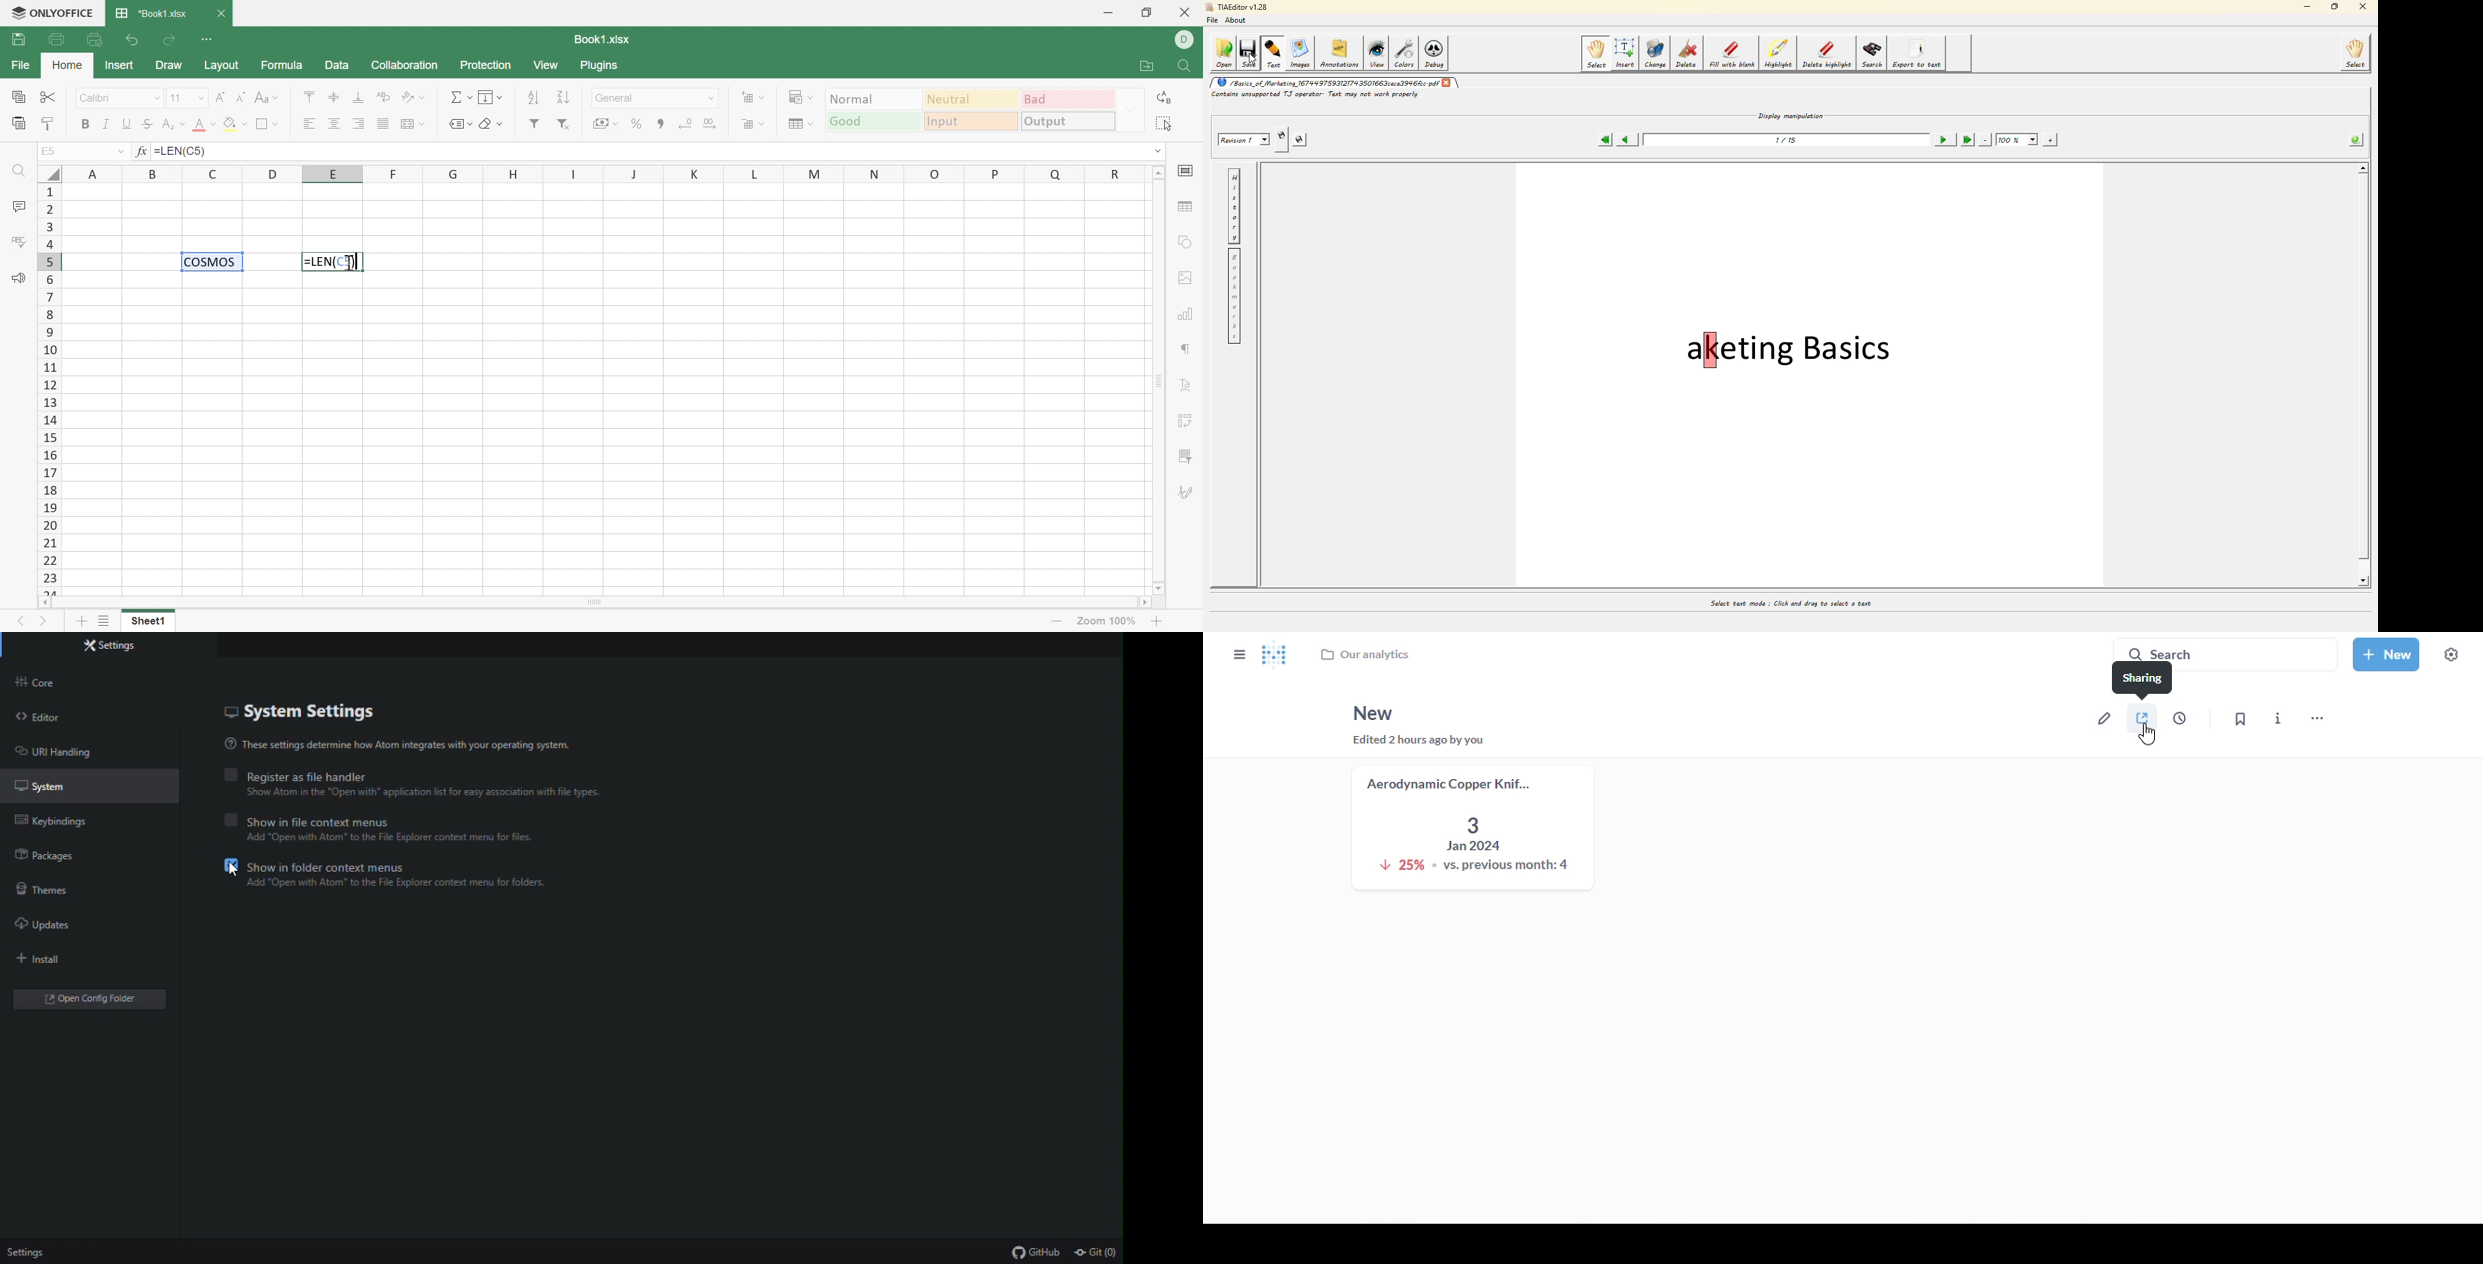 This screenshot has width=2492, height=1288. Describe the element at coordinates (2143, 717) in the screenshot. I see `sharing` at that location.